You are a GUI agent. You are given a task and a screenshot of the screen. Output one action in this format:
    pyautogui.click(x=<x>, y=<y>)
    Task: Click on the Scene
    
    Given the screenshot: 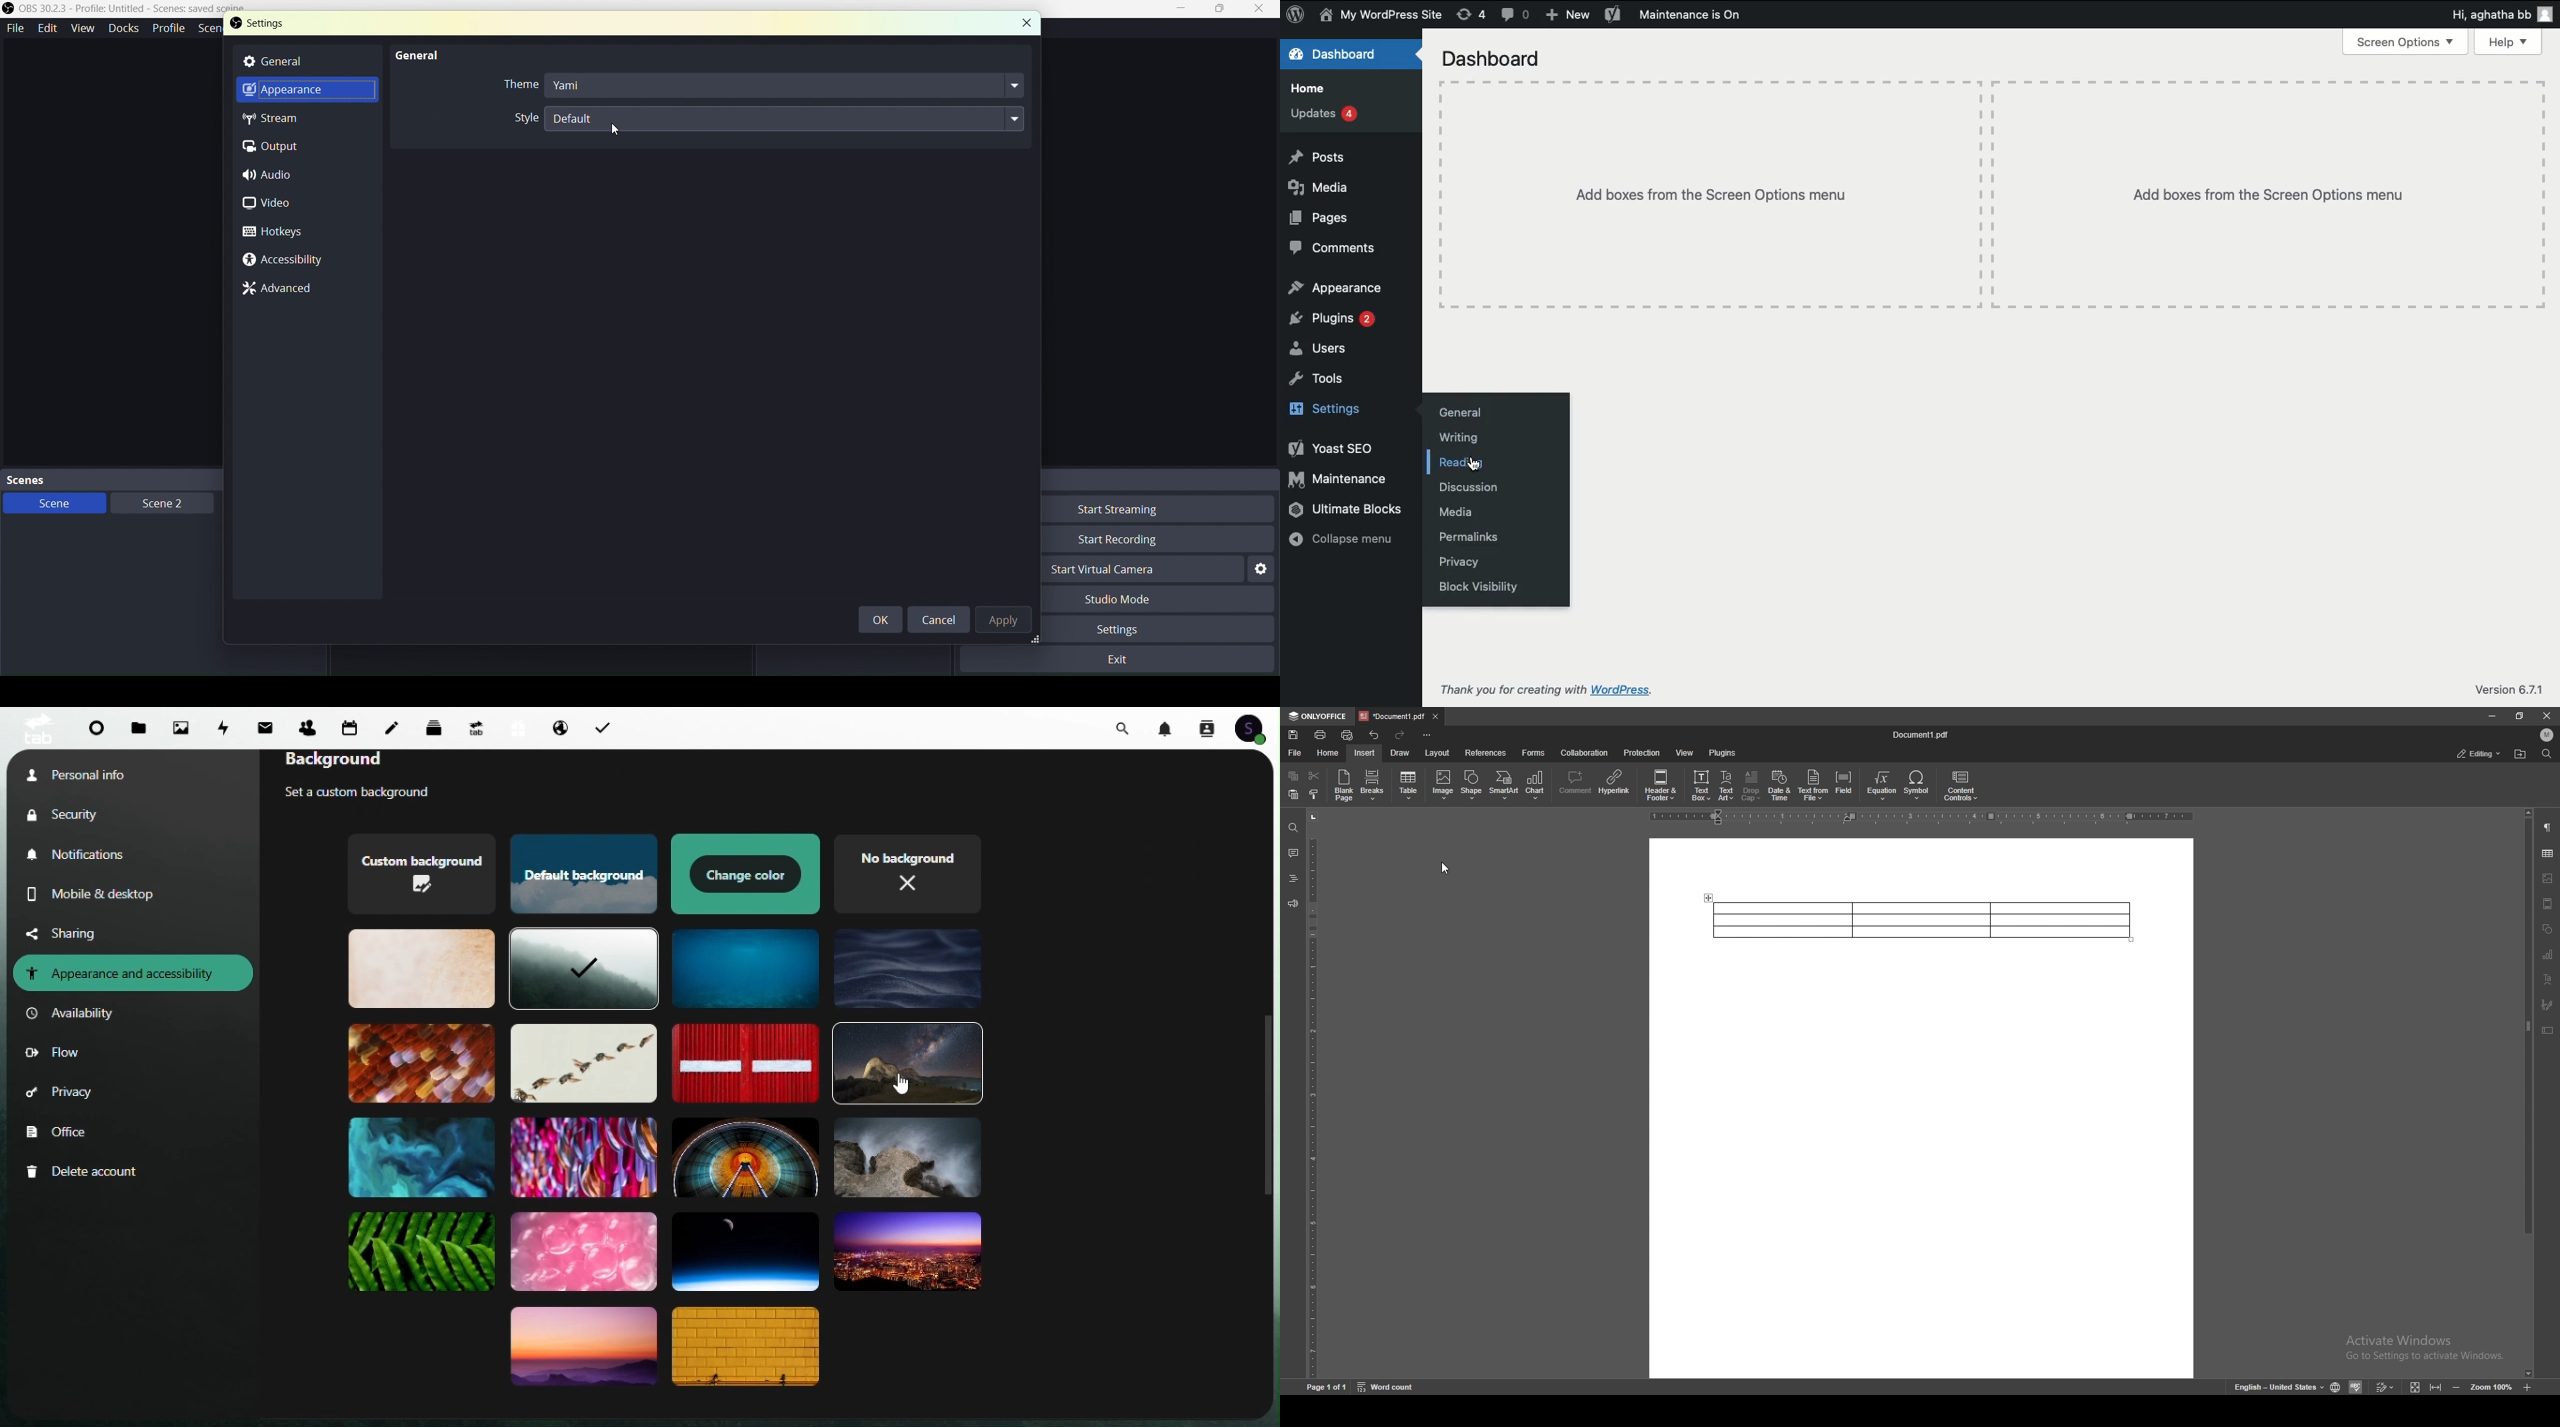 What is the action you would take?
    pyautogui.click(x=53, y=503)
    